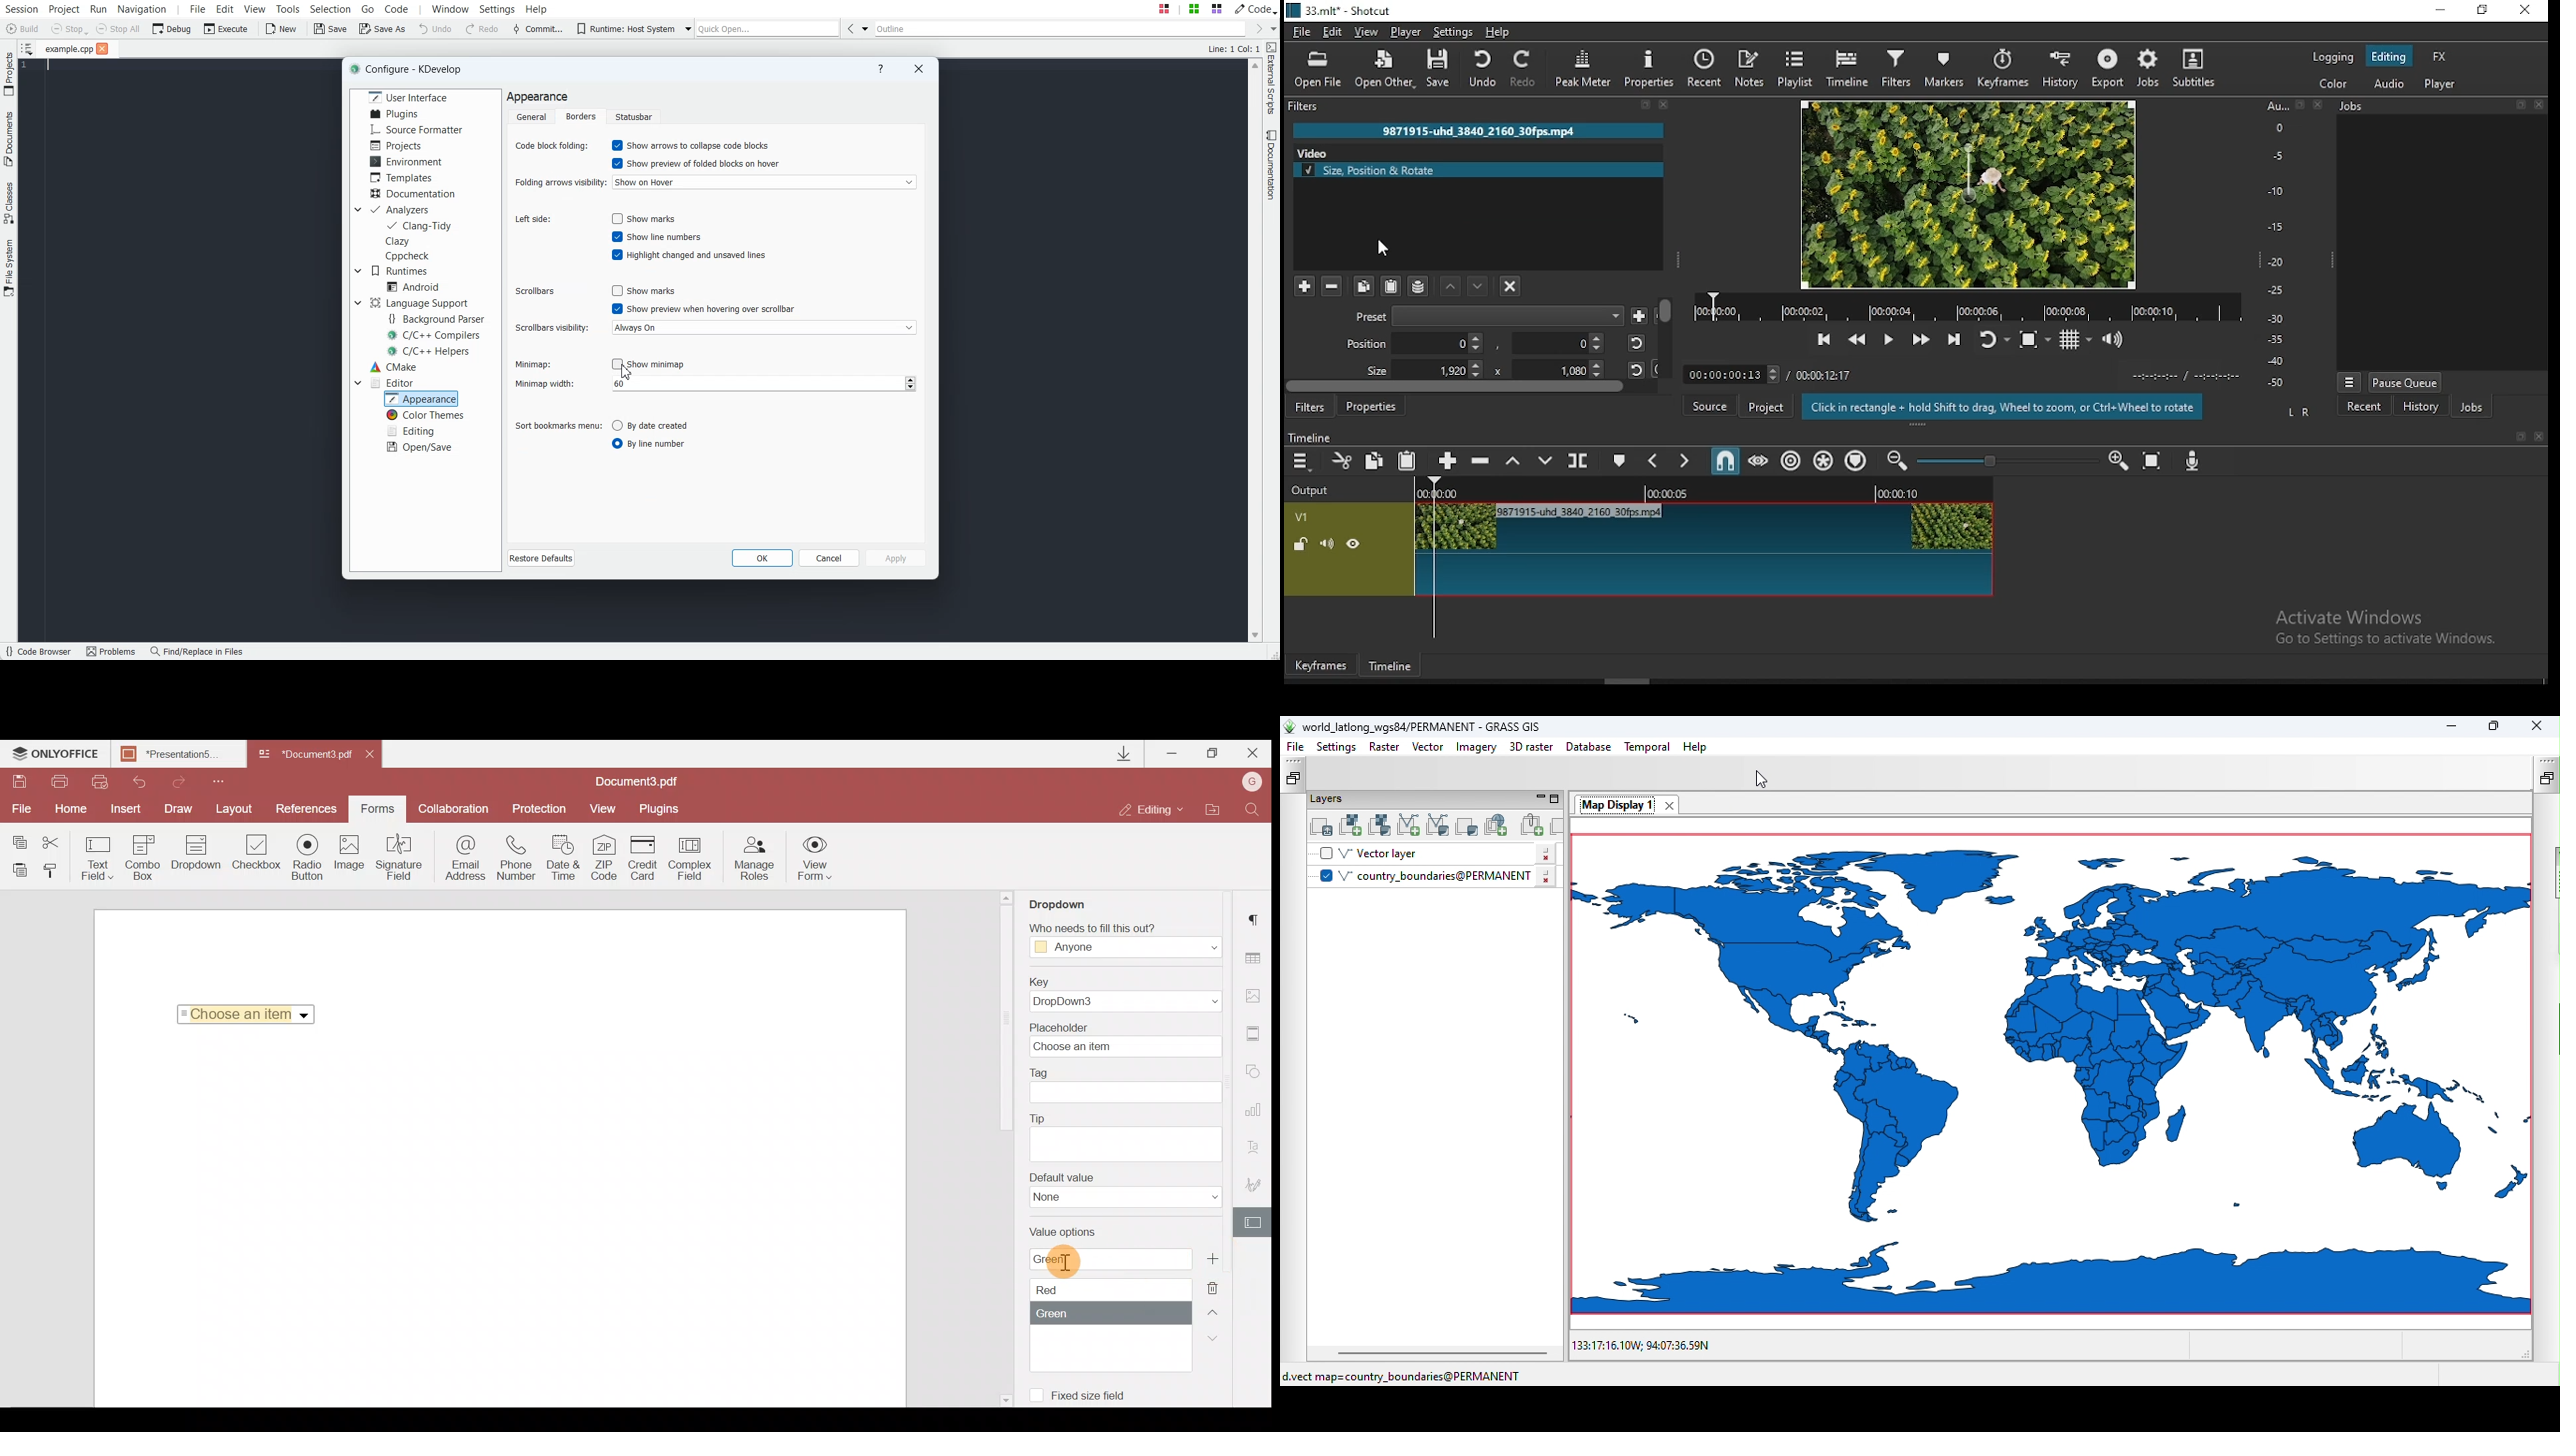 The image size is (2576, 1456). What do you see at coordinates (1301, 461) in the screenshot?
I see `menu` at bounding box center [1301, 461].